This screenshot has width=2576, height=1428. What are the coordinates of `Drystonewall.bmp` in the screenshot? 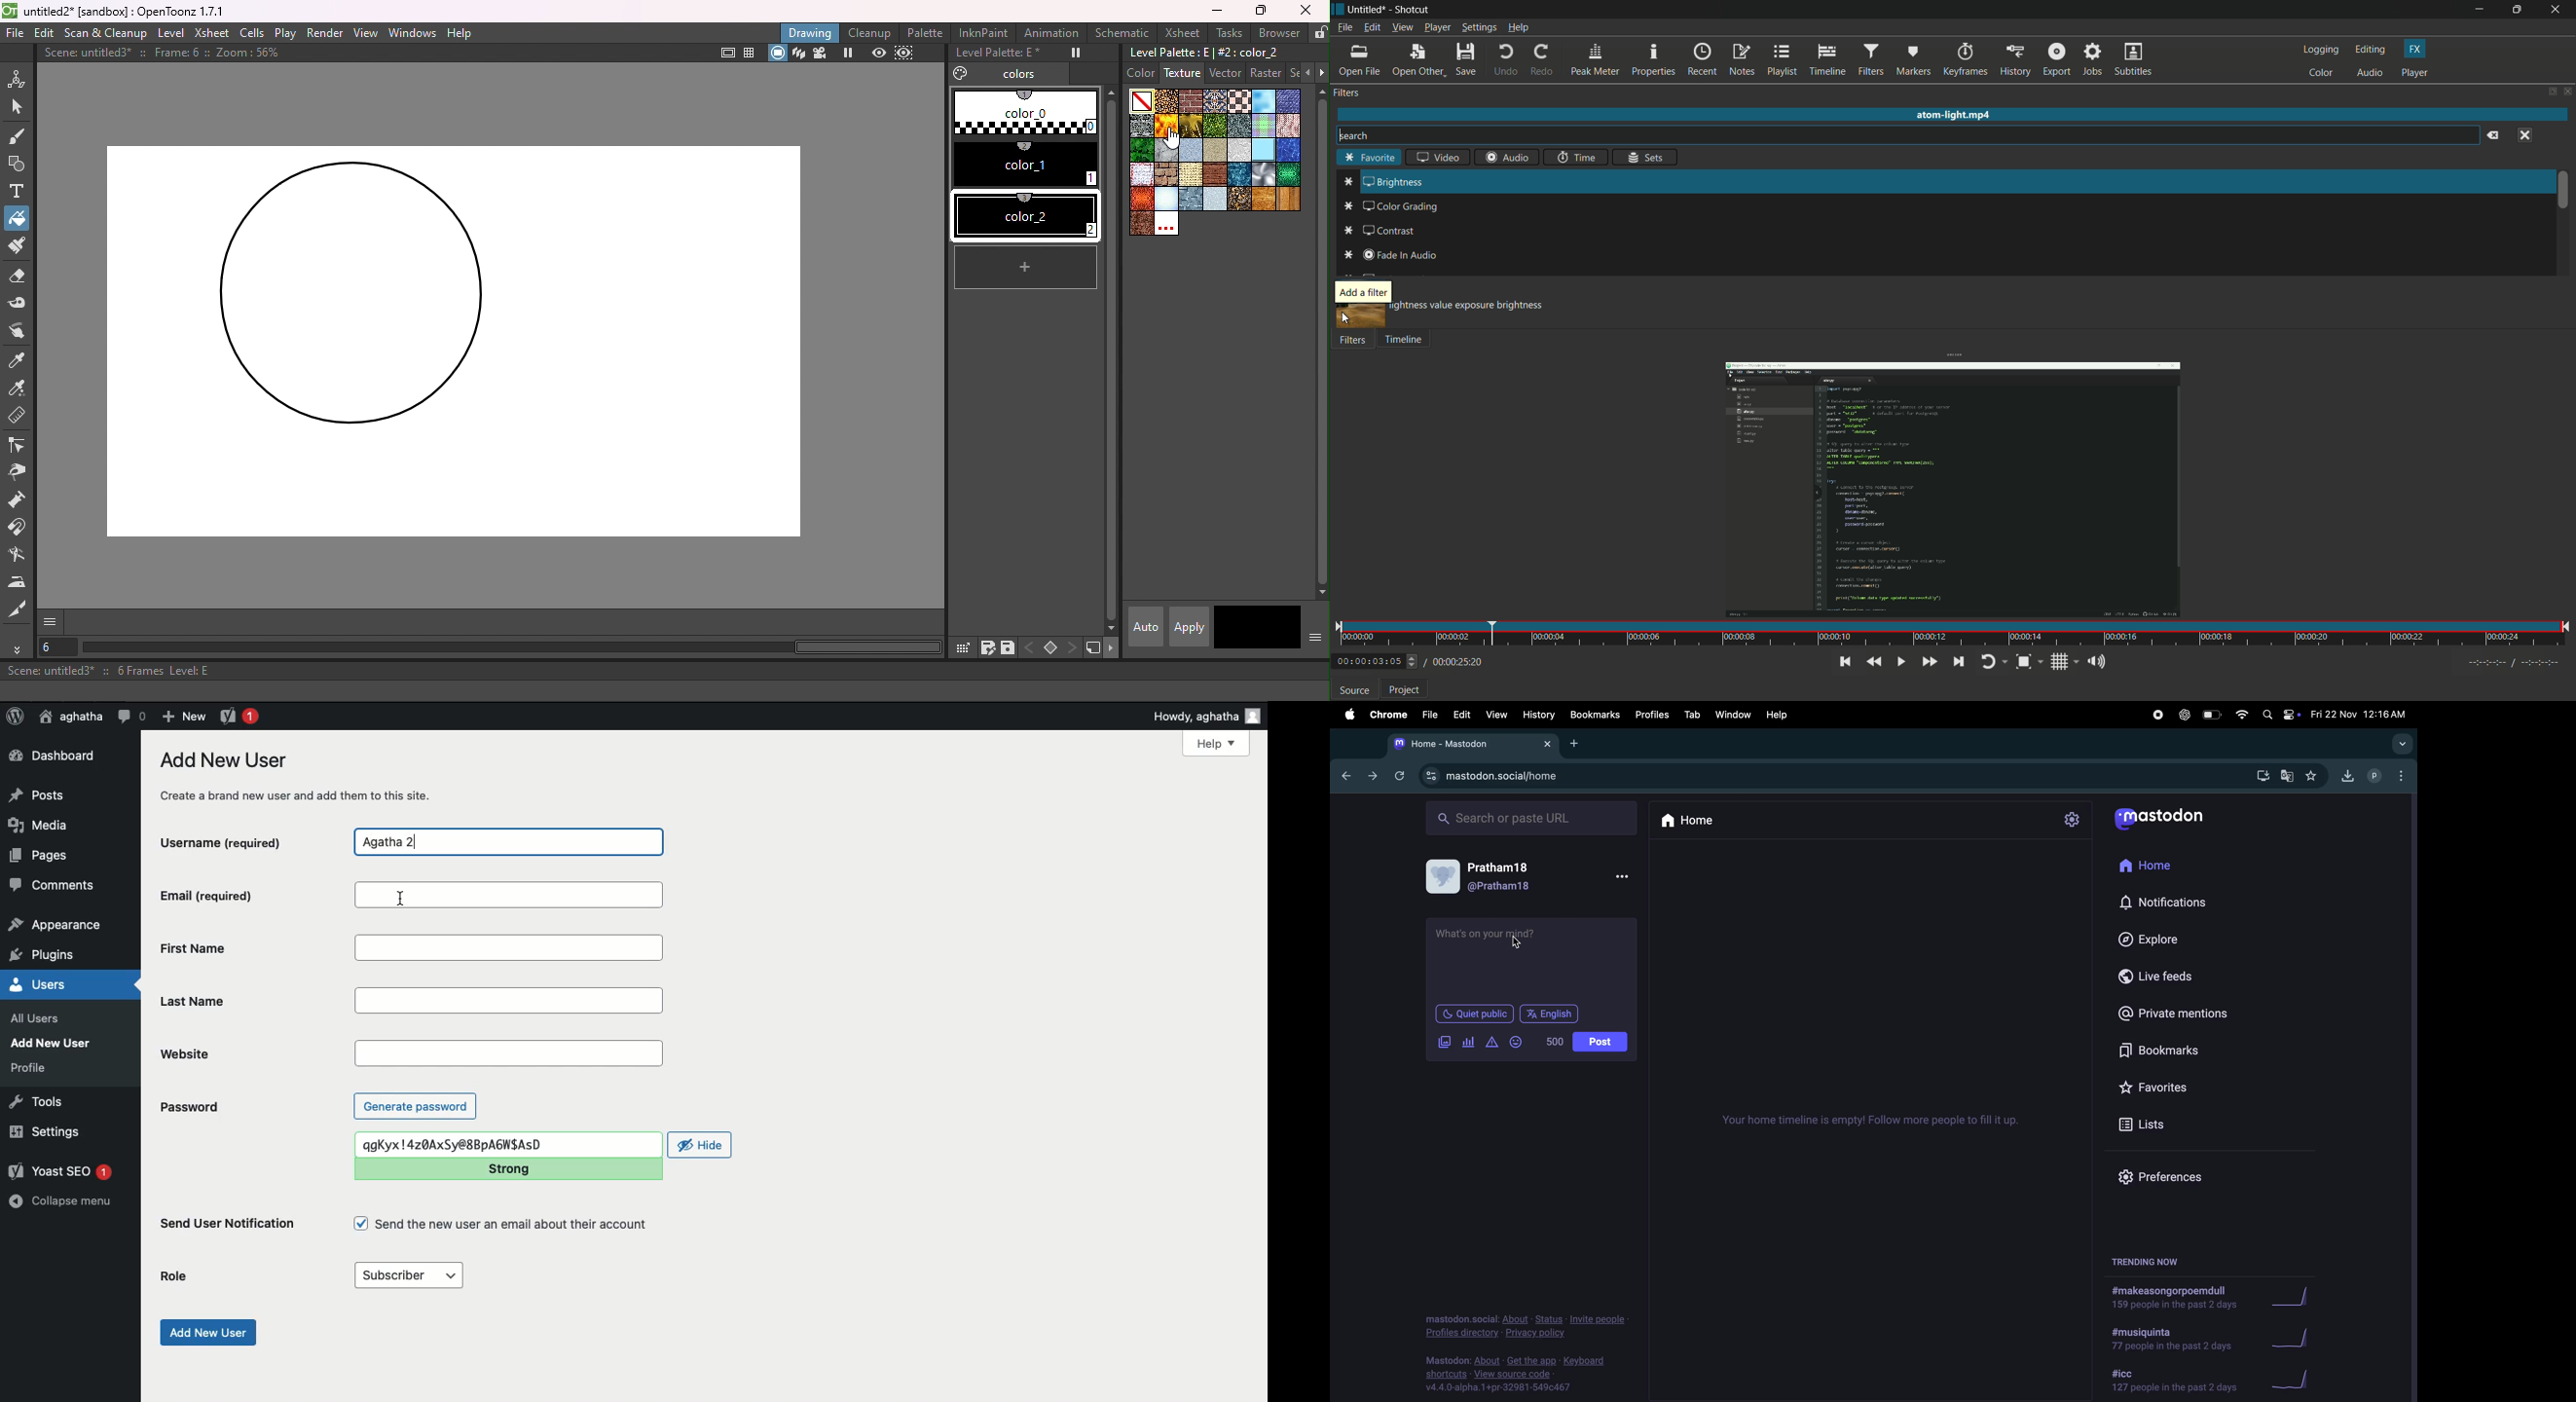 It's located at (1141, 126).